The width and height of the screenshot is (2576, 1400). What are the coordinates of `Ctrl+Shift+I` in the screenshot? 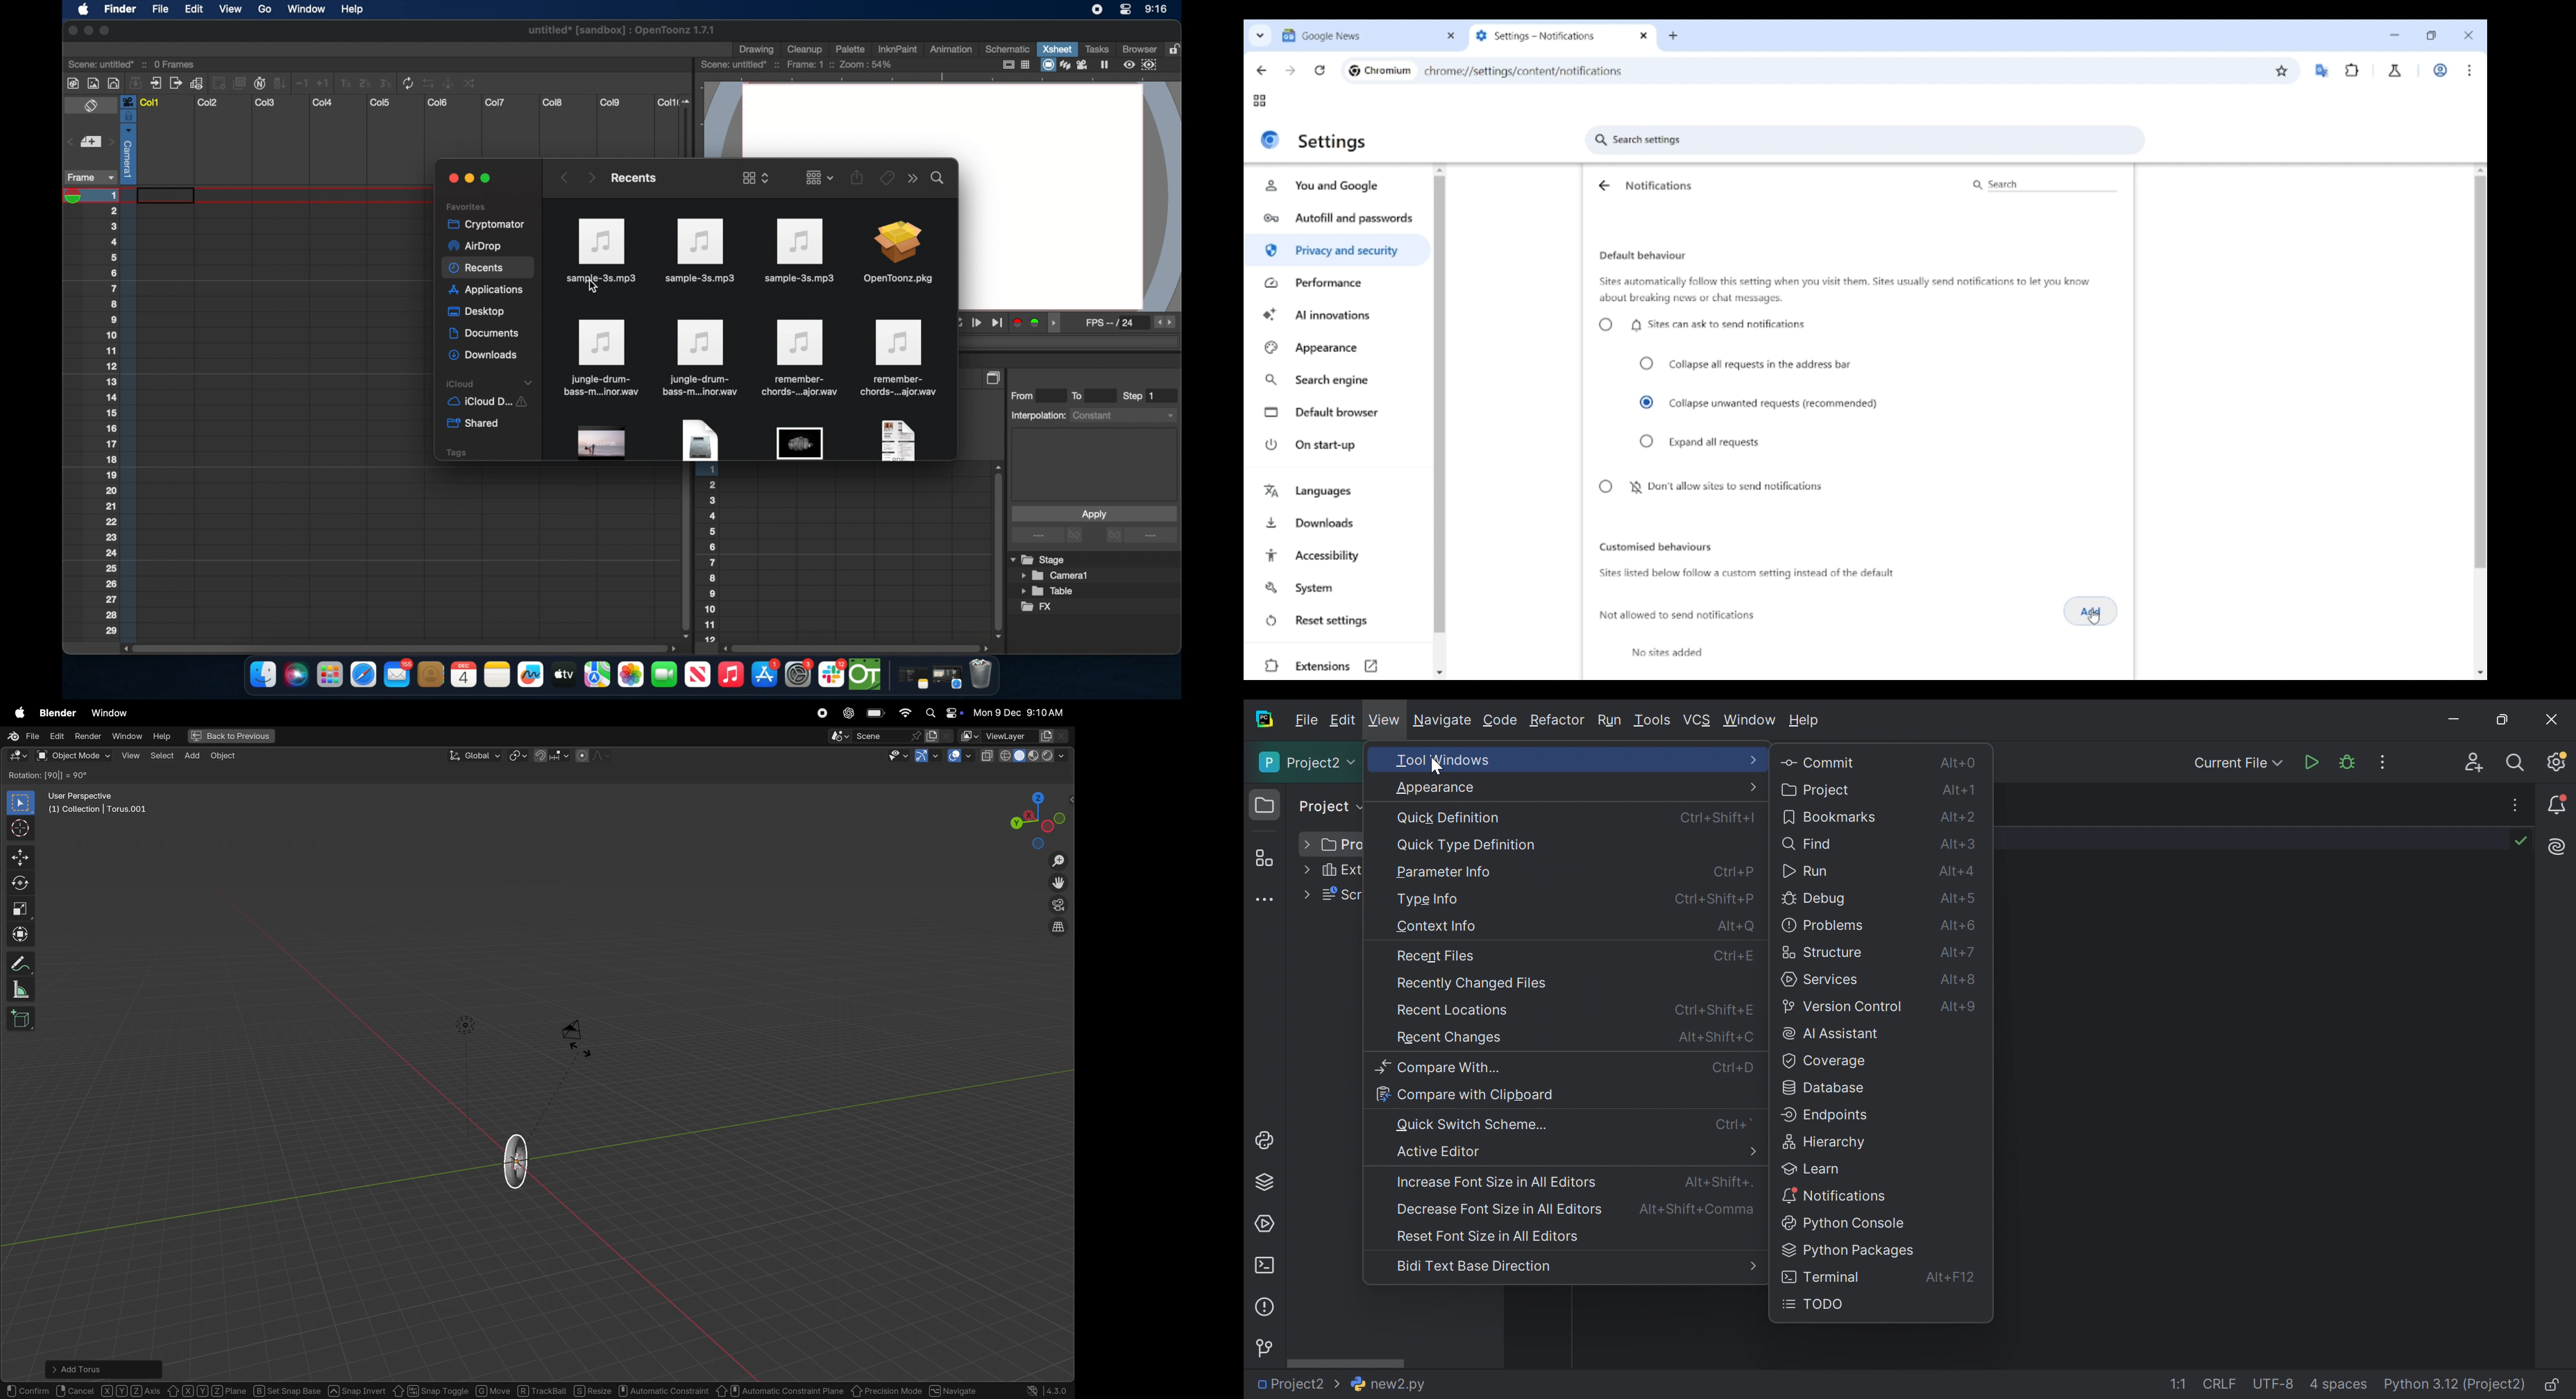 It's located at (1721, 819).